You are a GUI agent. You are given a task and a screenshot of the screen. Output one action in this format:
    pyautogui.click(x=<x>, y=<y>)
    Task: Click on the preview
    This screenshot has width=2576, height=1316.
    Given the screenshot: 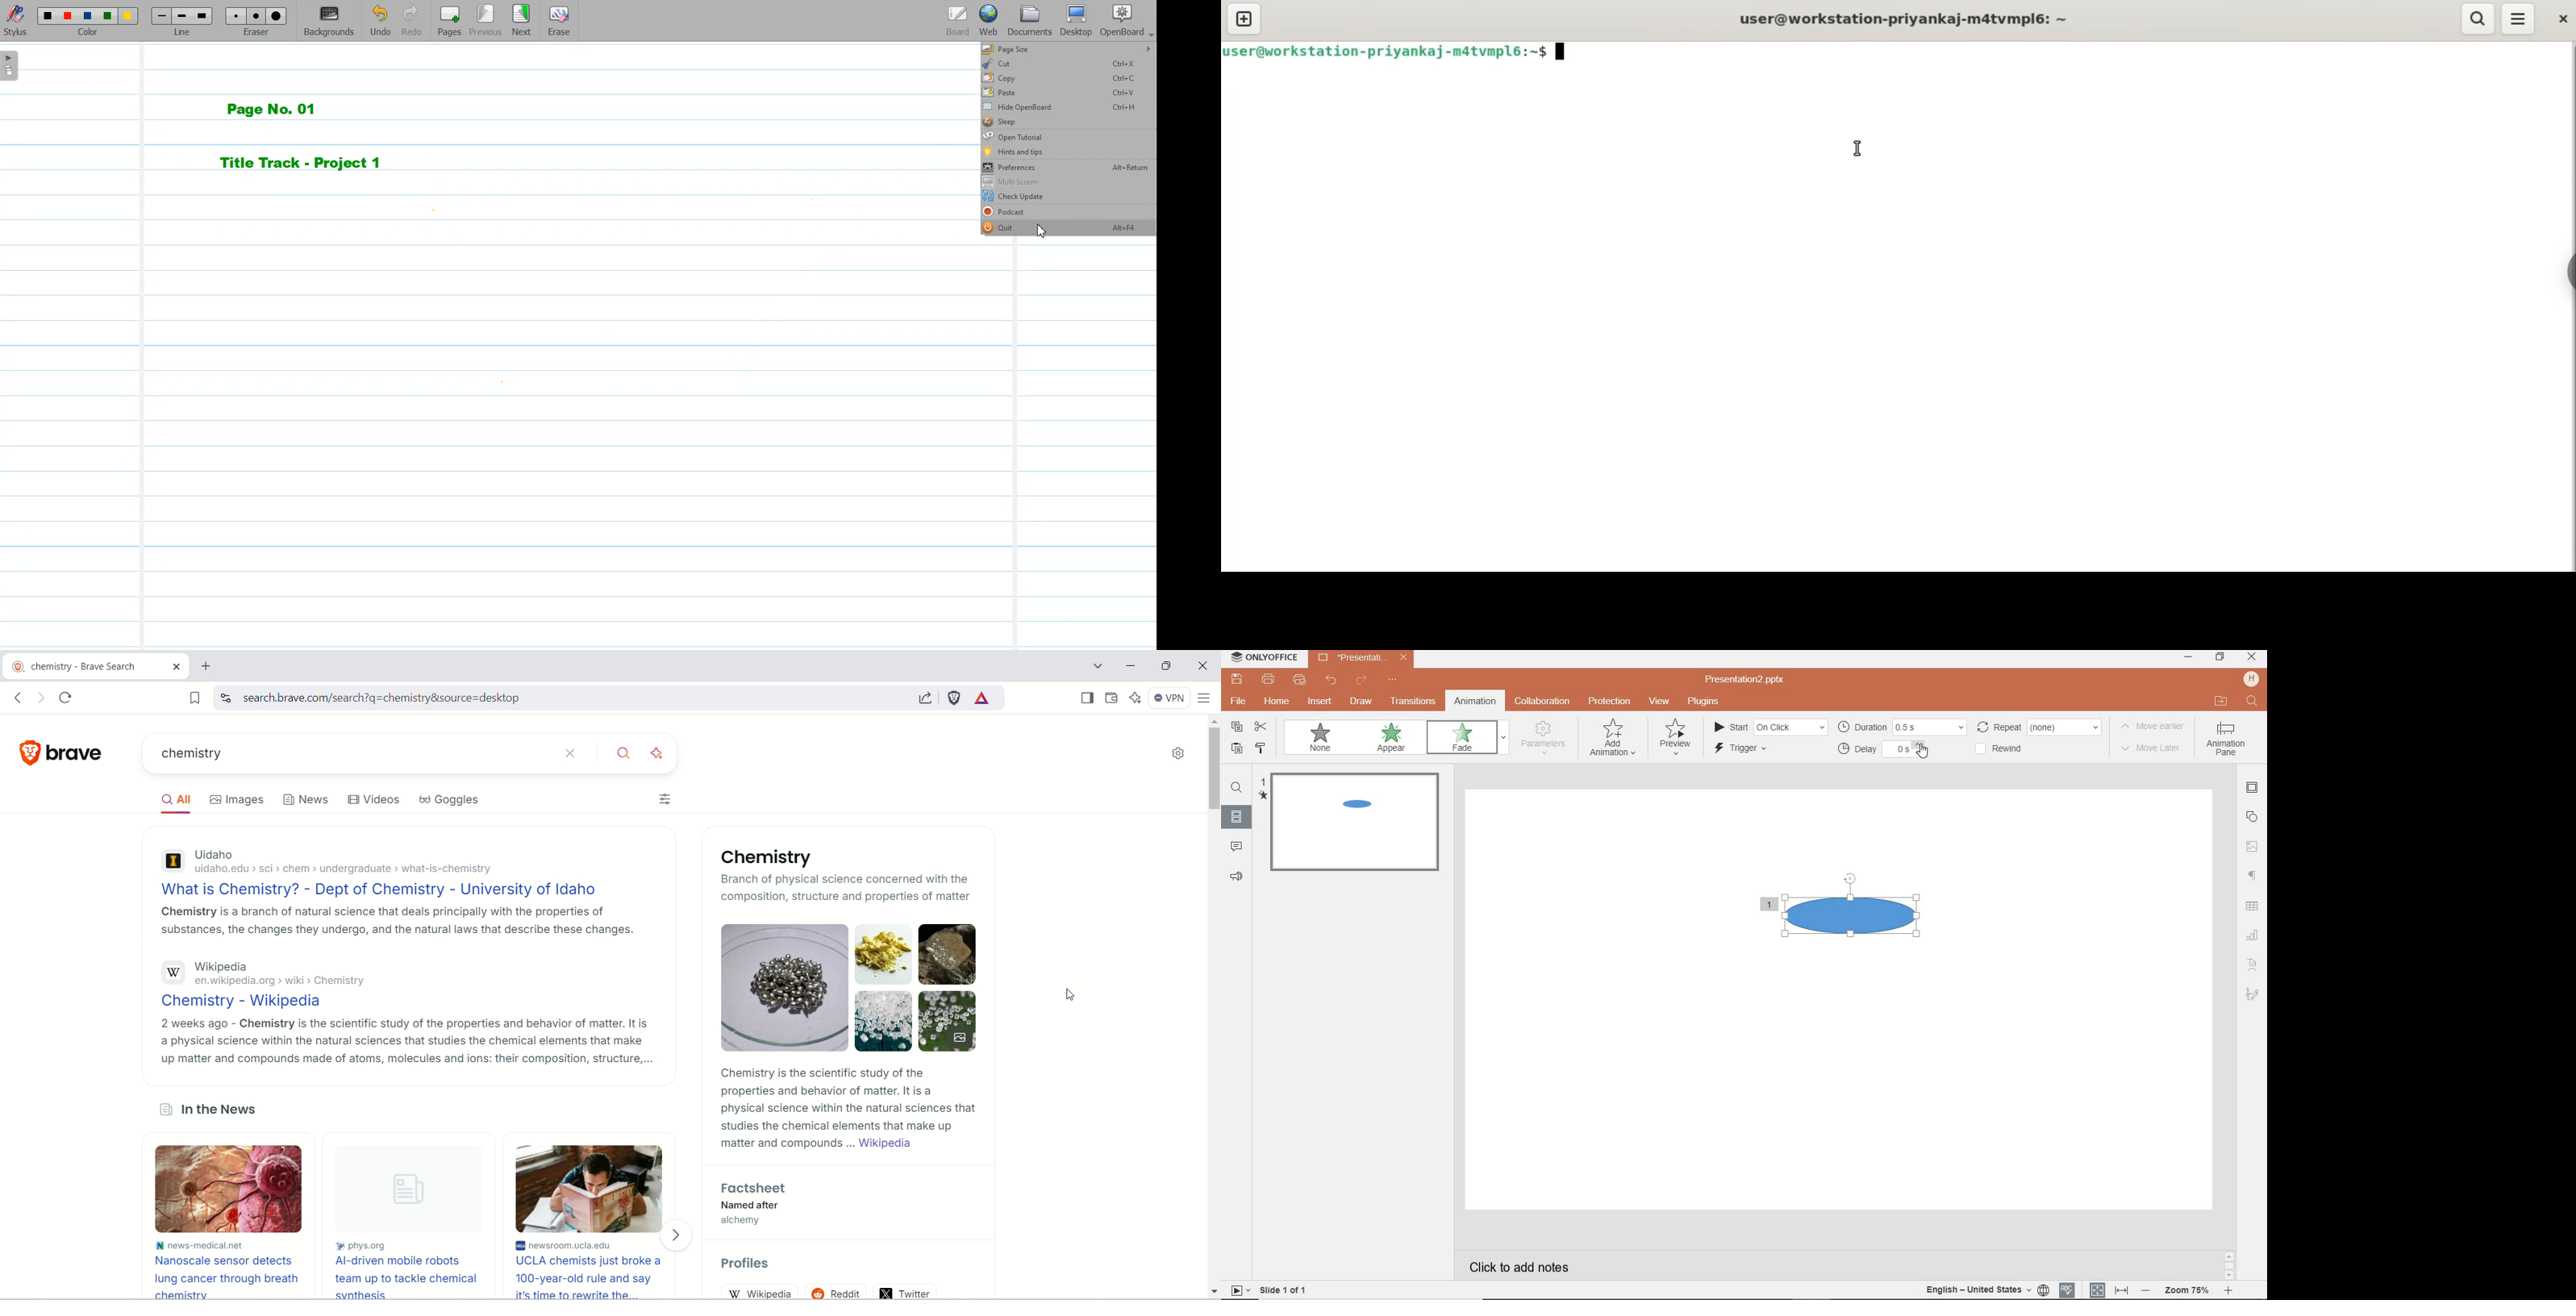 What is the action you would take?
    pyautogui.click(x=1677, y=736)
    